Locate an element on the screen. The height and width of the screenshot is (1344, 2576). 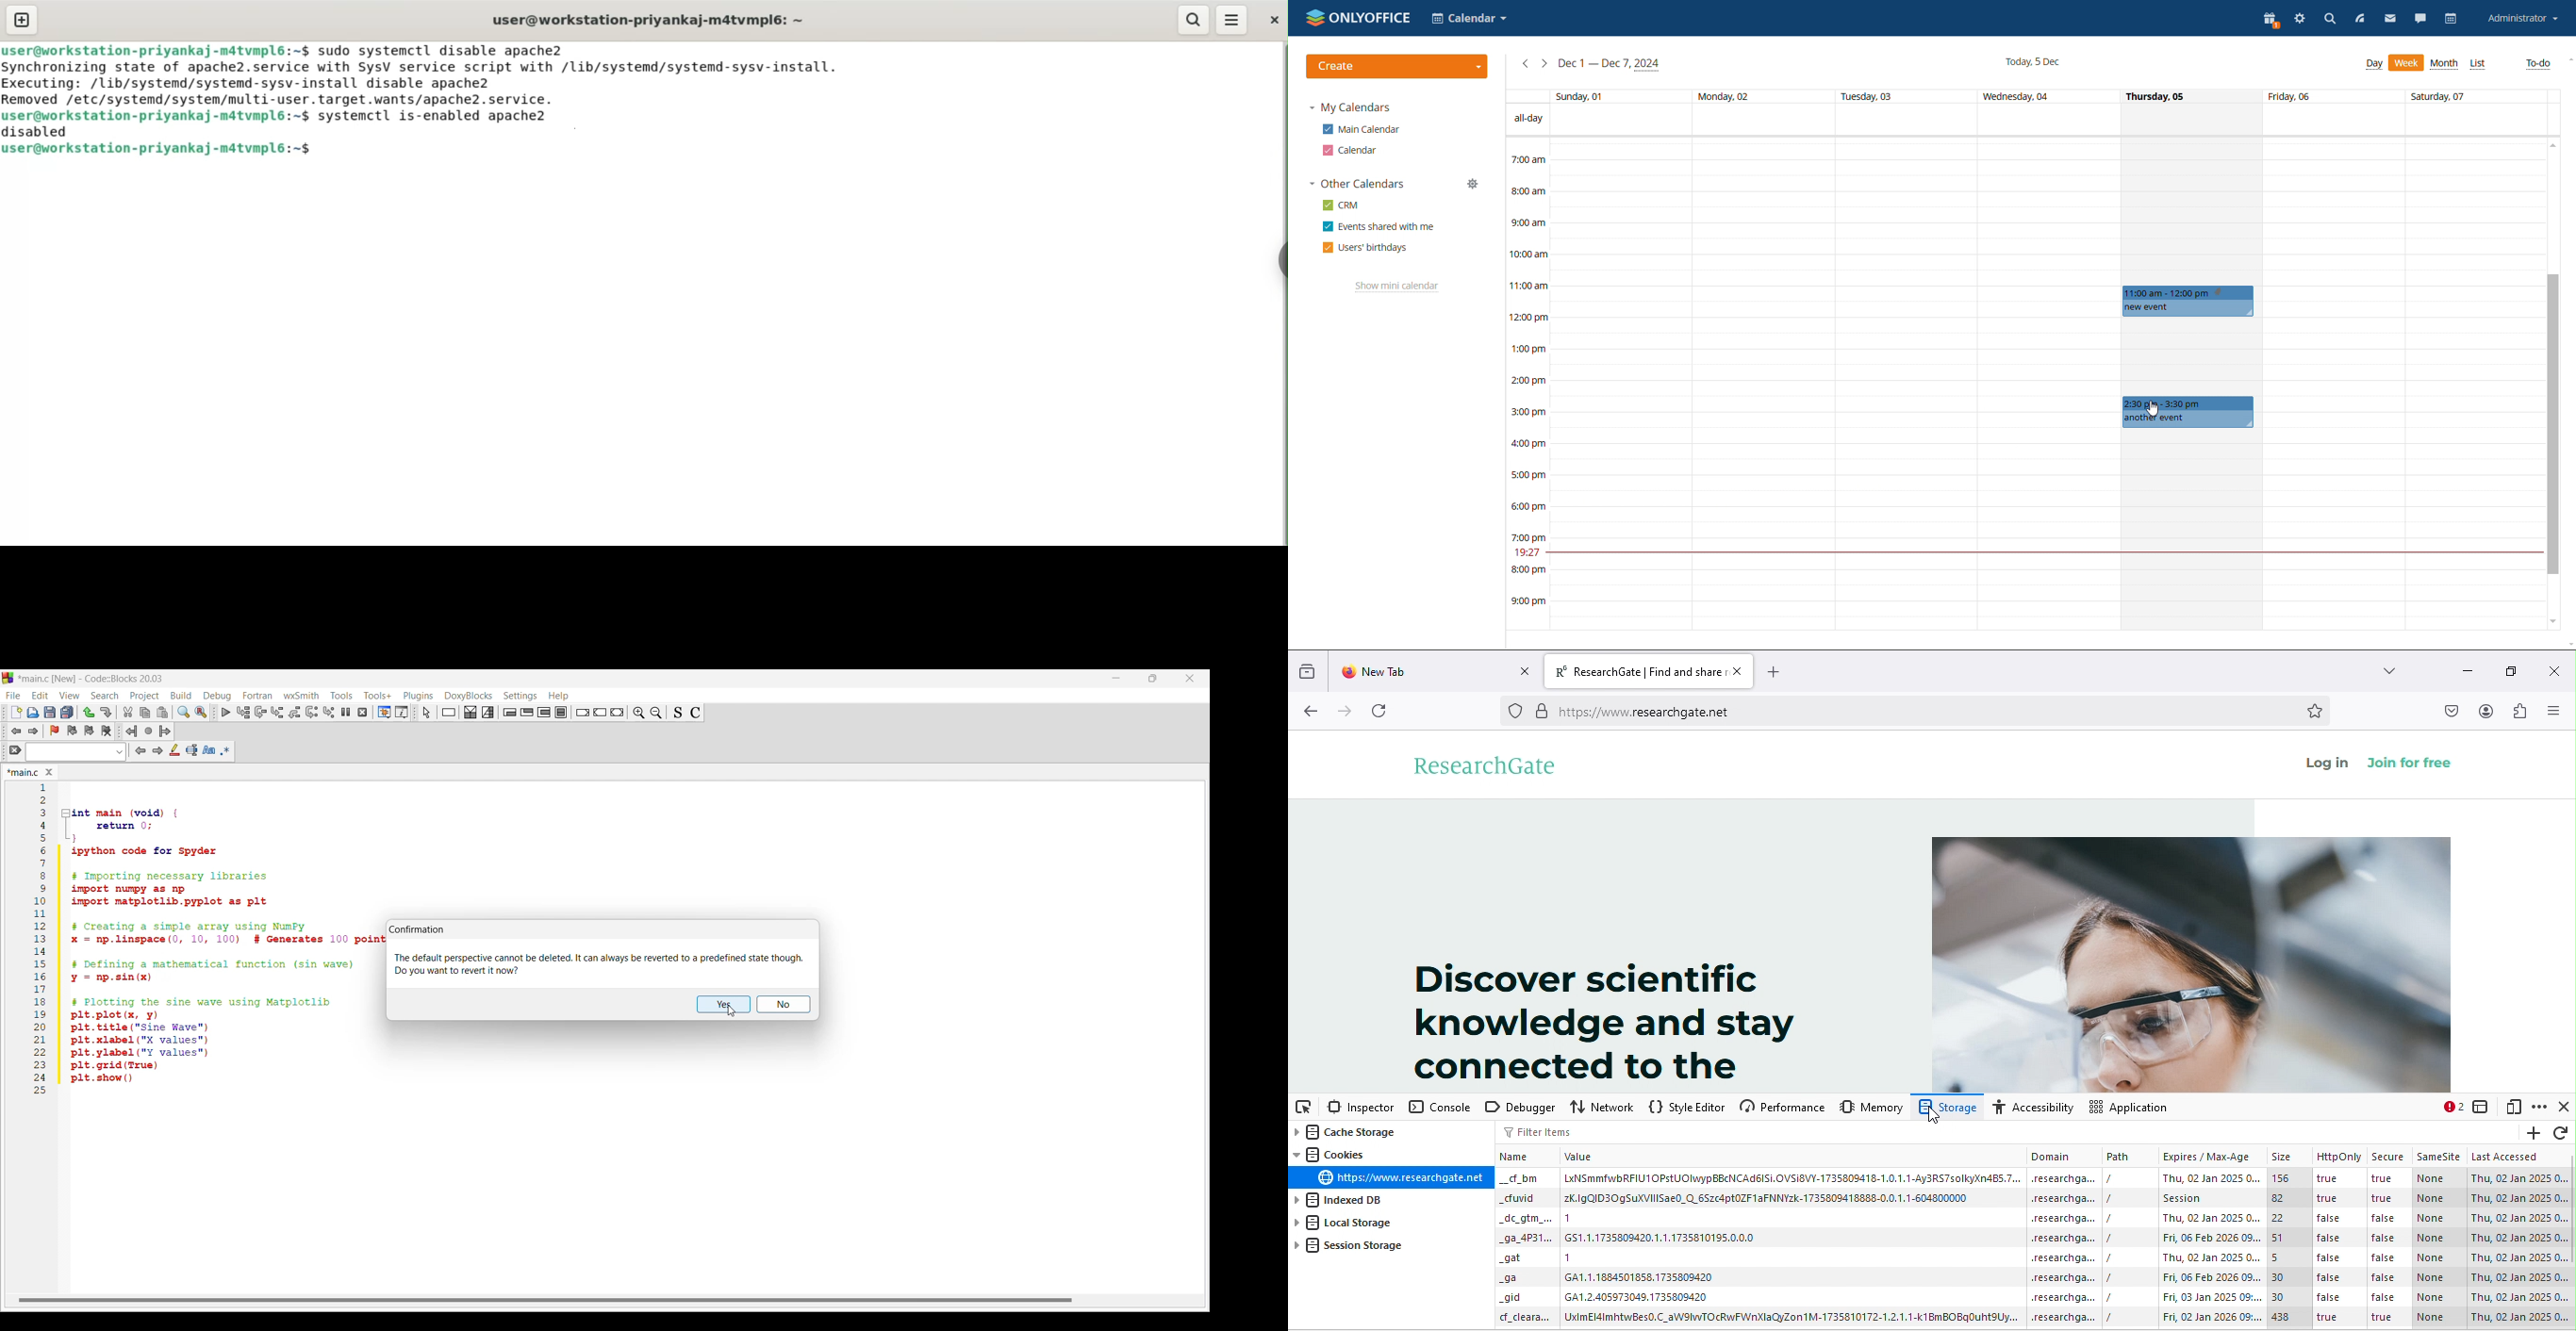
disabled is located at coordinates (45, 131).